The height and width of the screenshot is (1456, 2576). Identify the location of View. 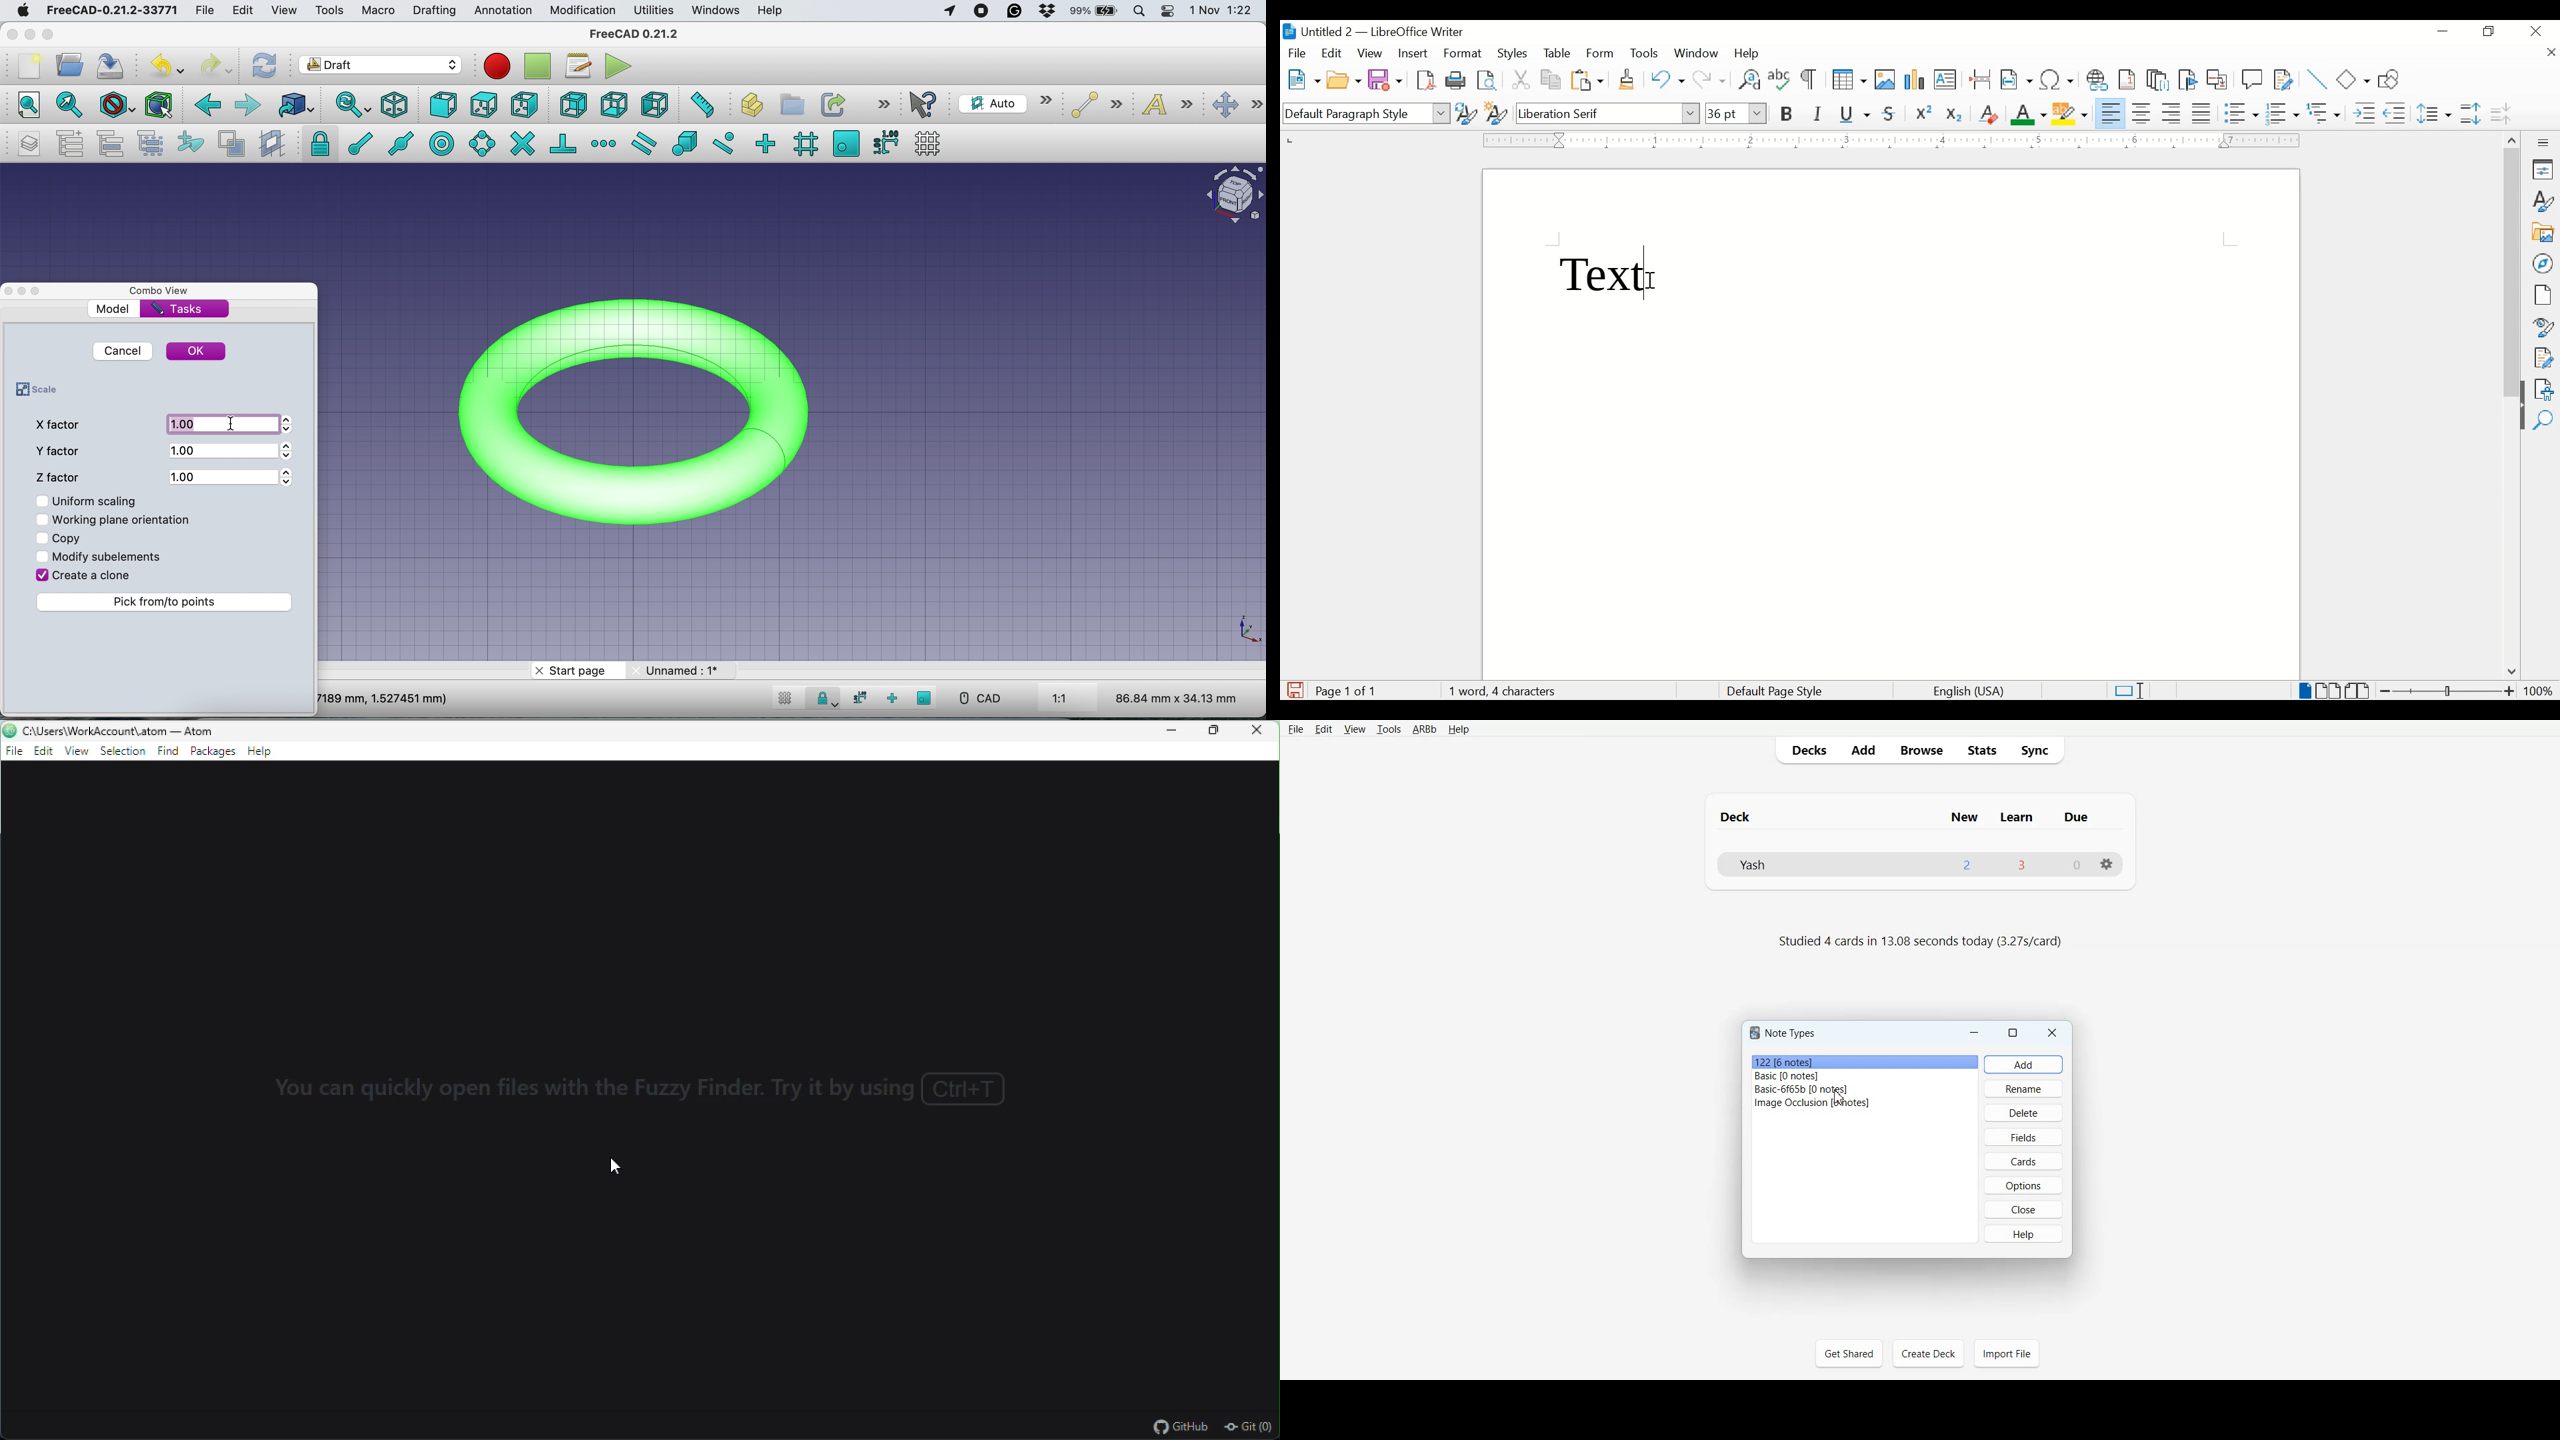
(1353, 729).